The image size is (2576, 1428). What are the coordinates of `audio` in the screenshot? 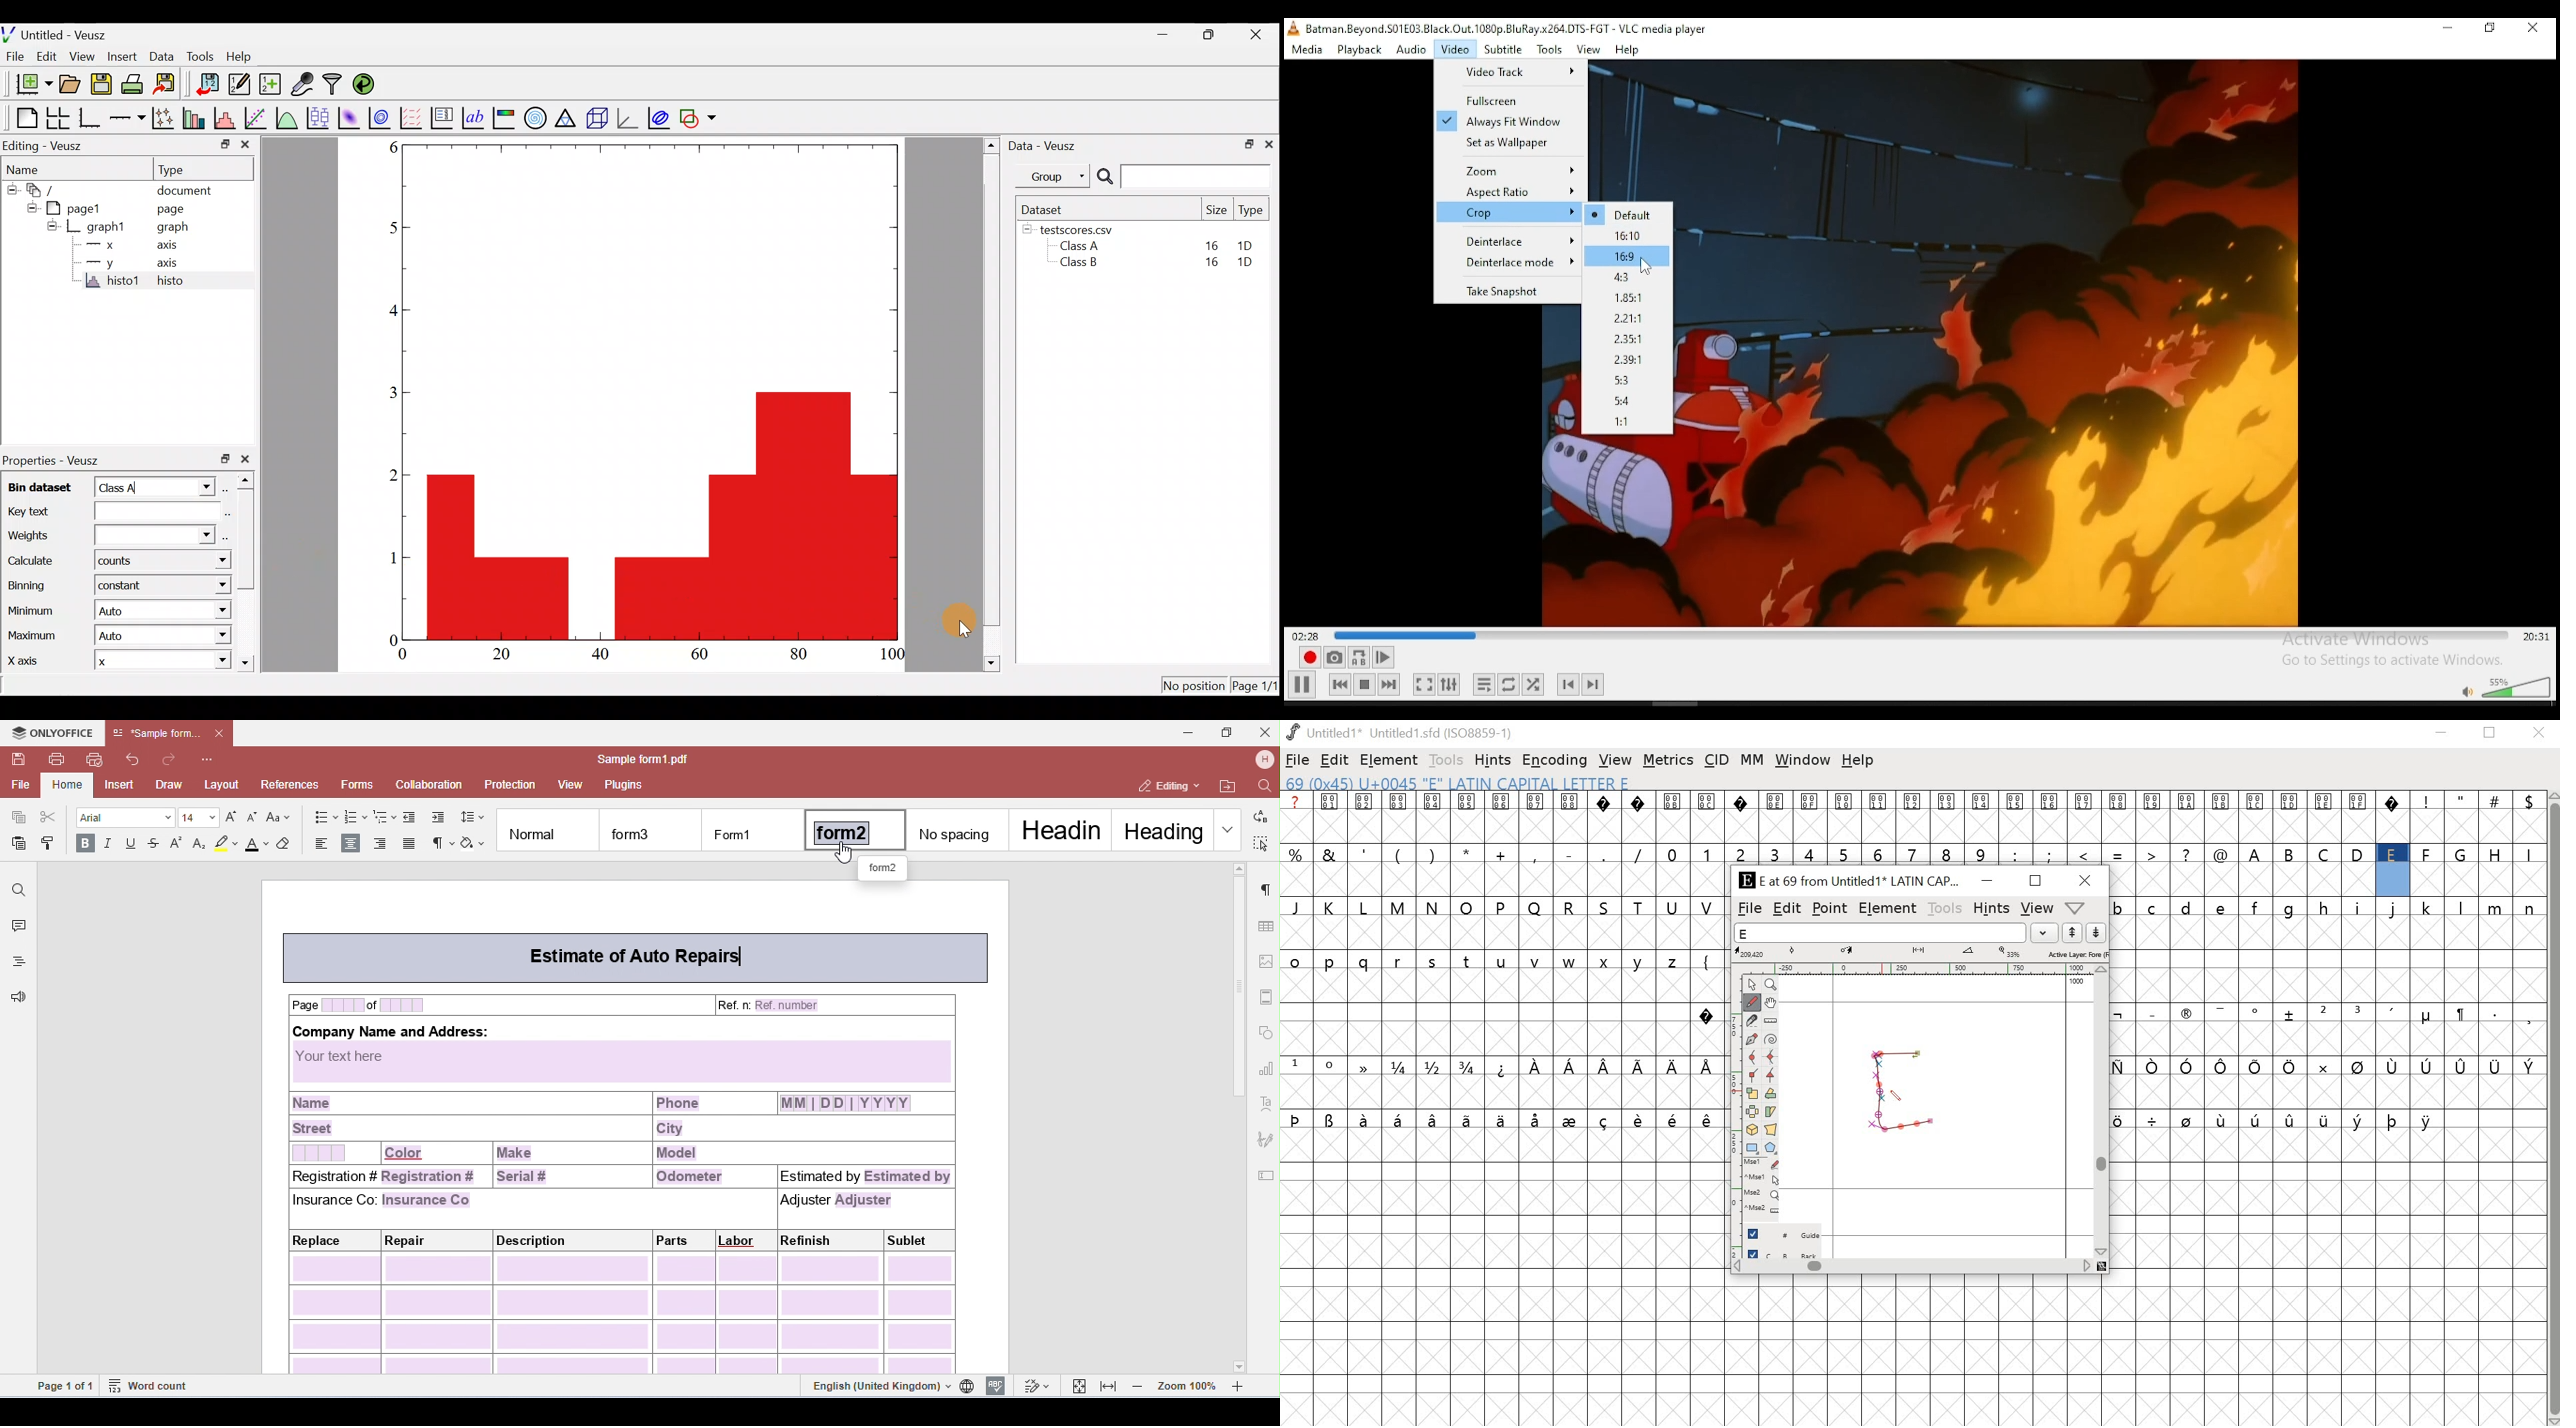 It's located at (1410, 50).